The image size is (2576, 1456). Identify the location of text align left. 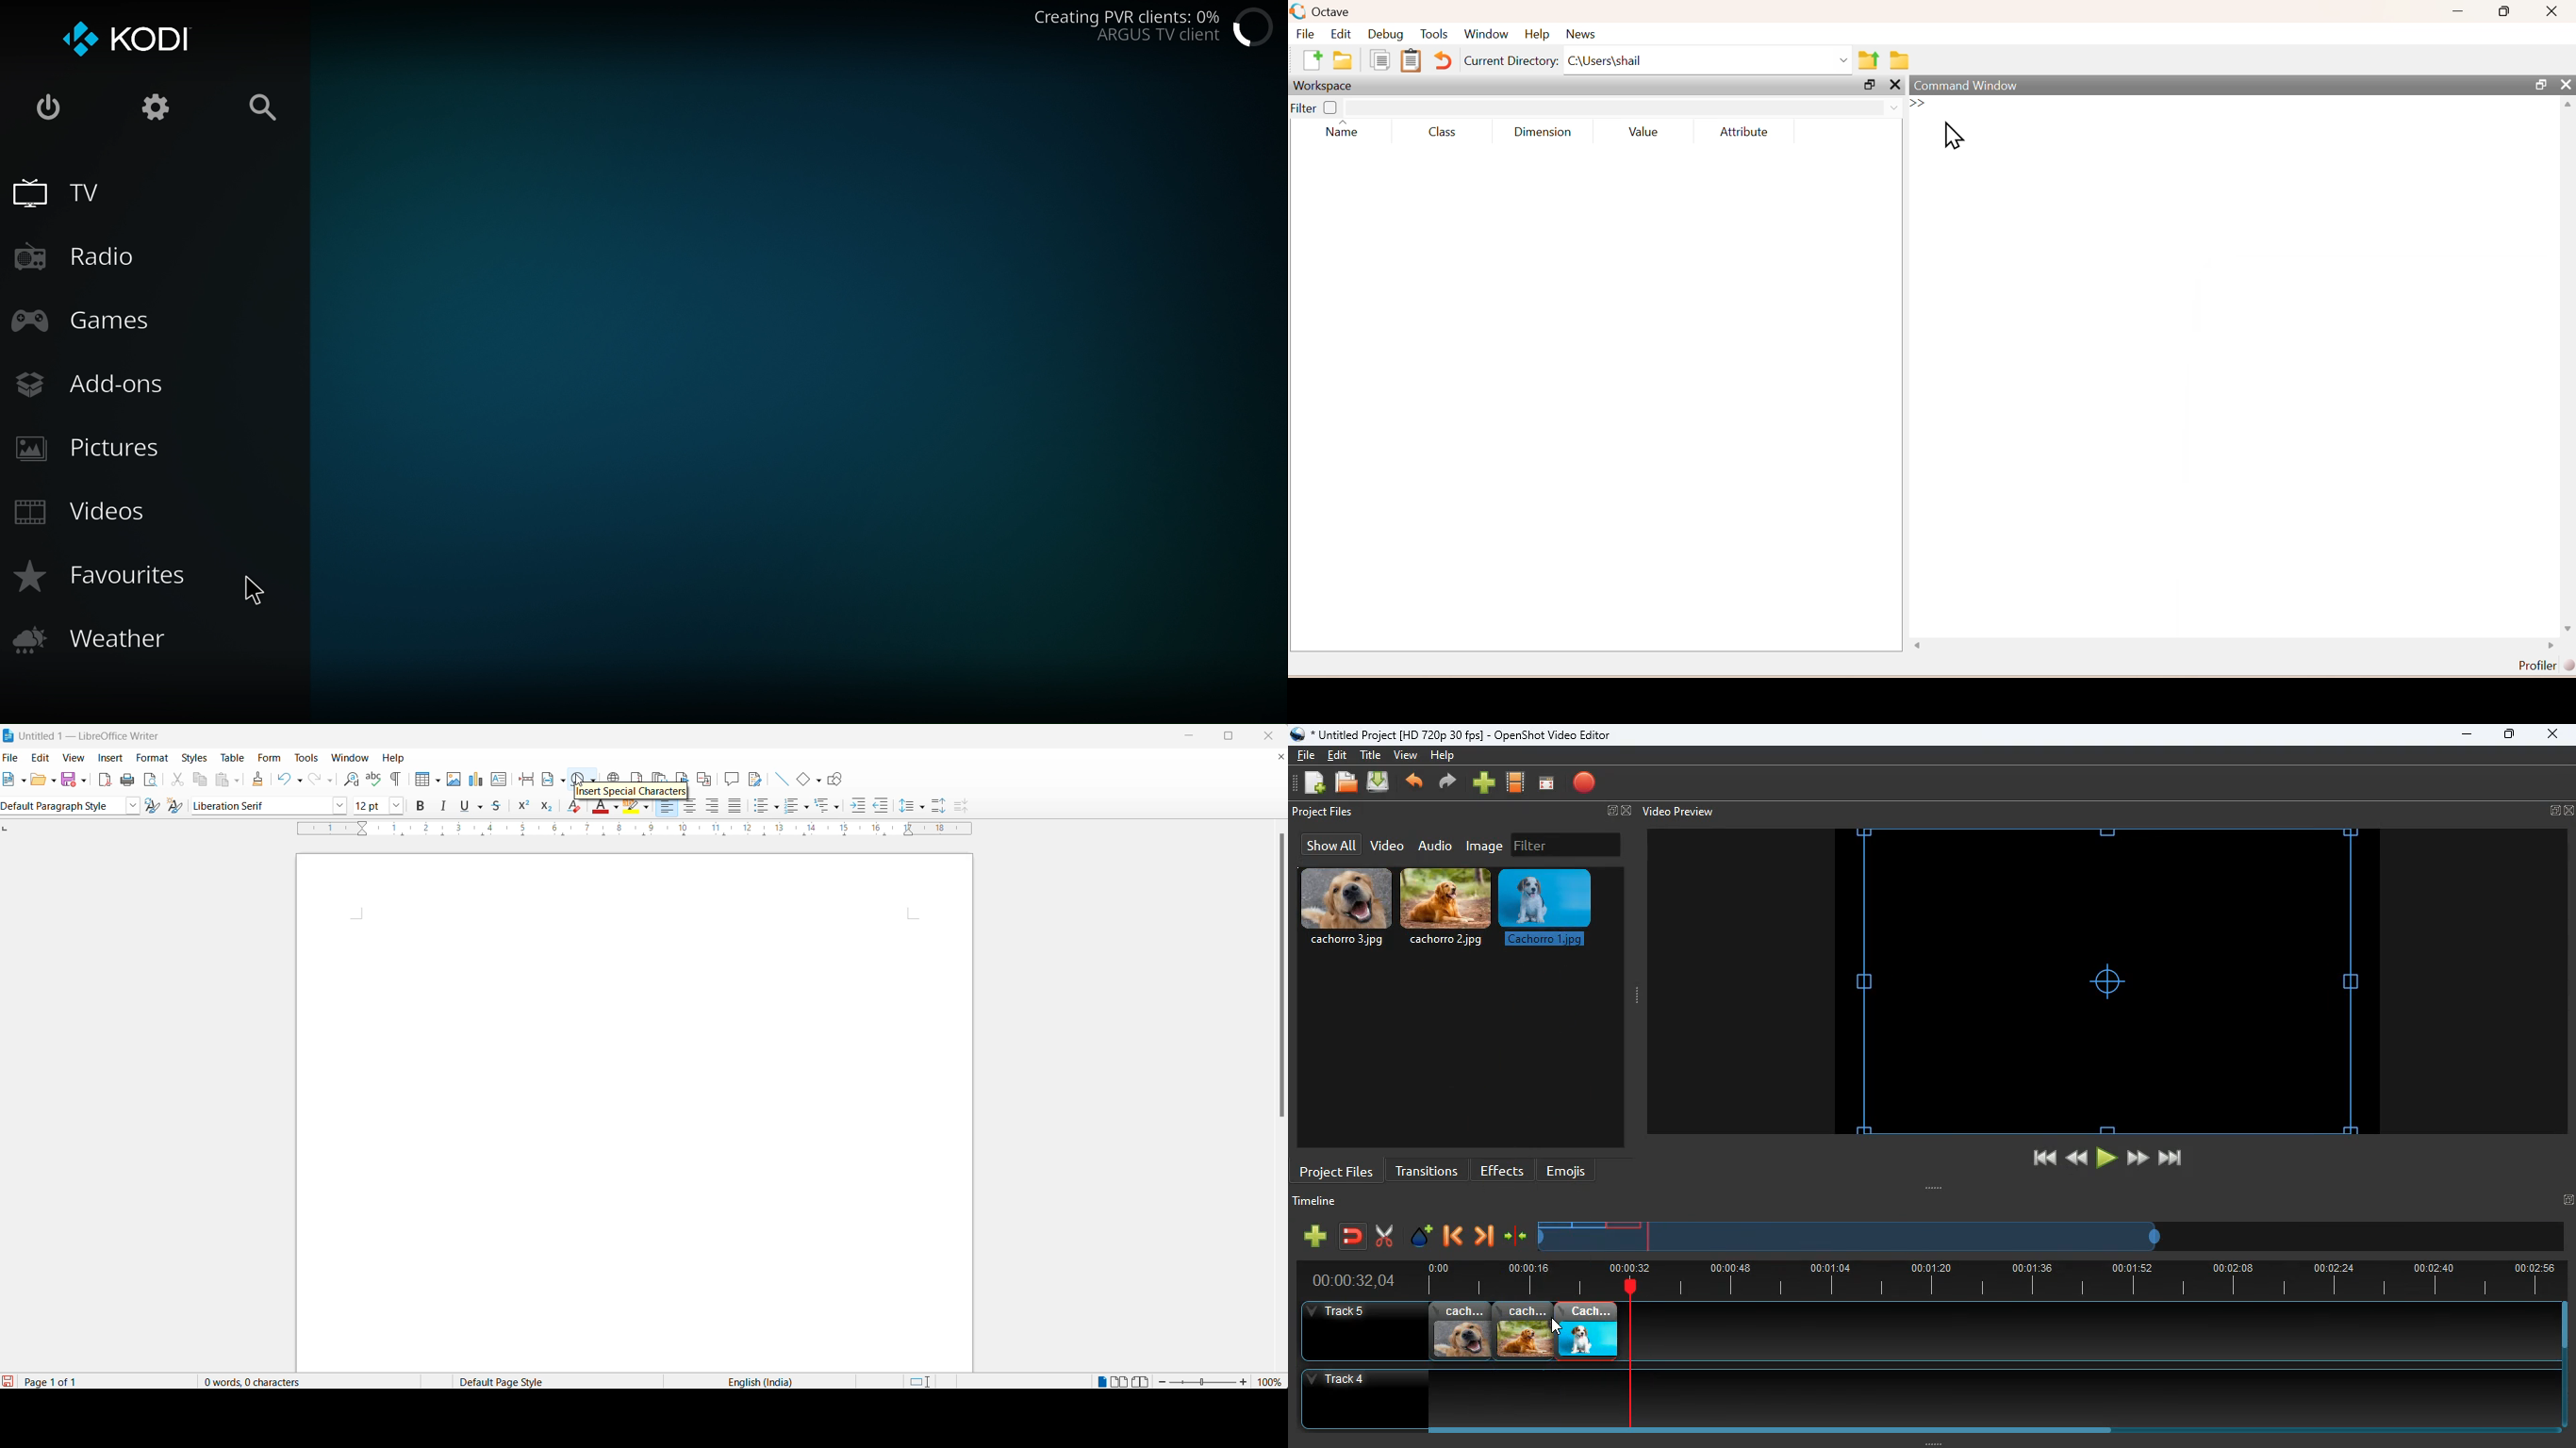
(669, 808).